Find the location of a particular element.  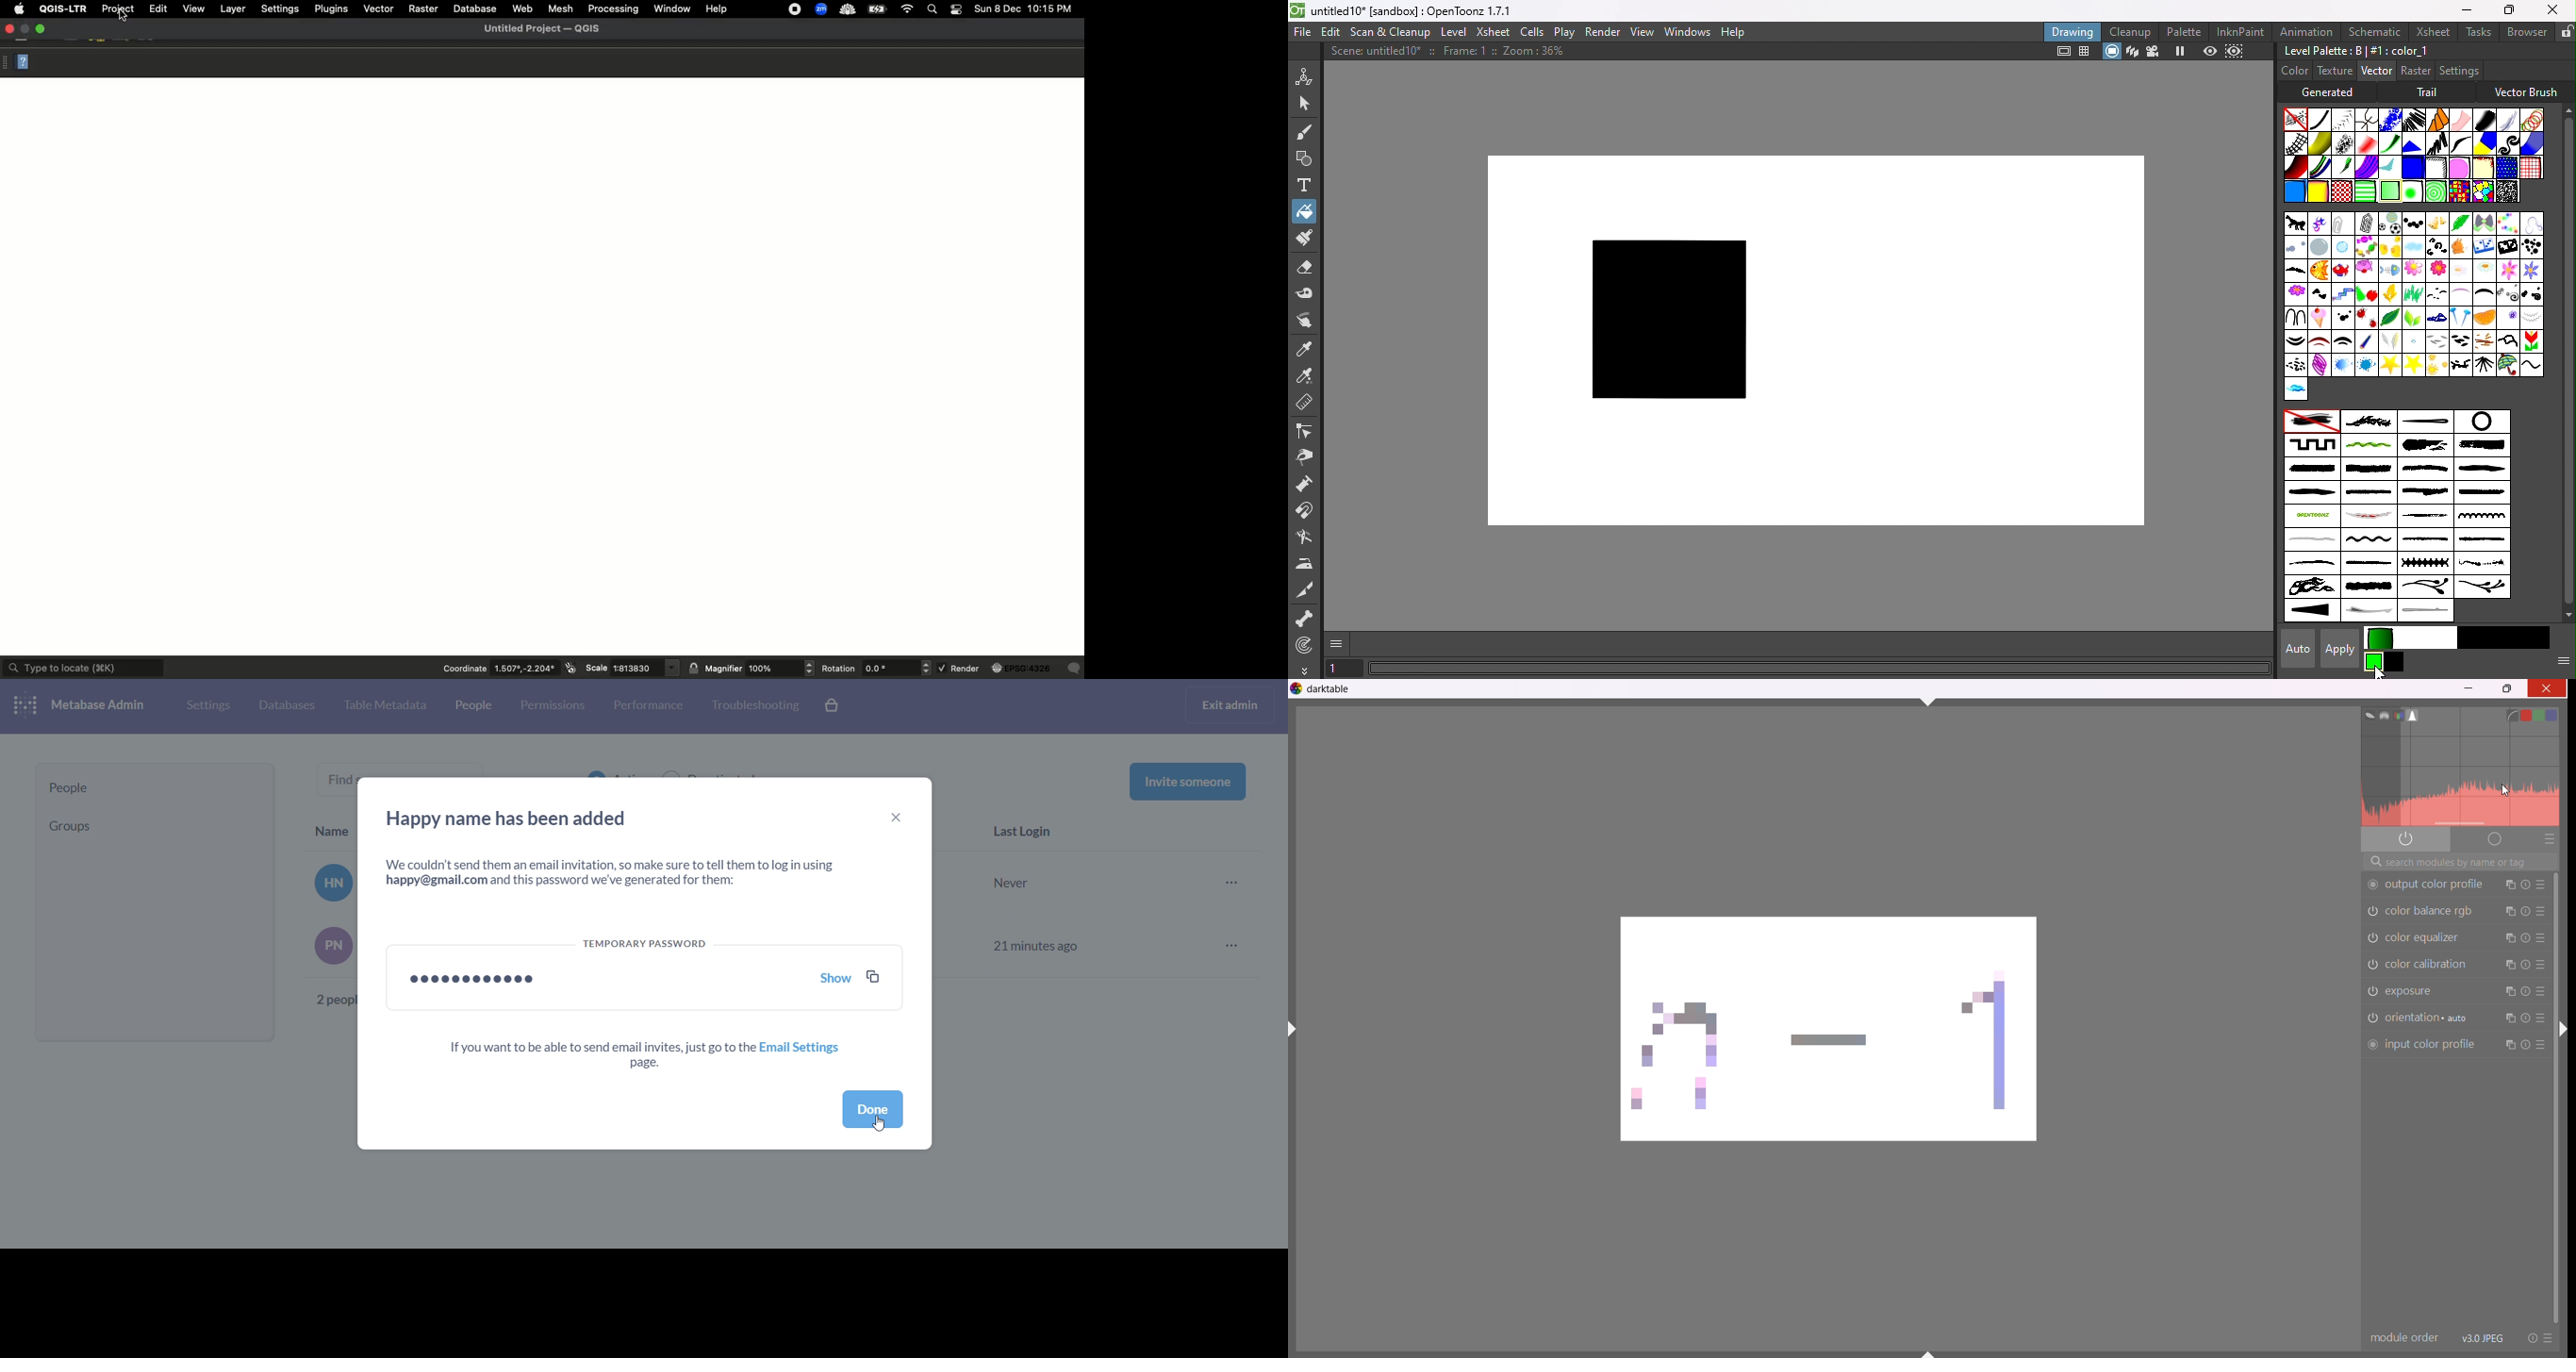

Cutter tool is located at coordinates (1309, 590).